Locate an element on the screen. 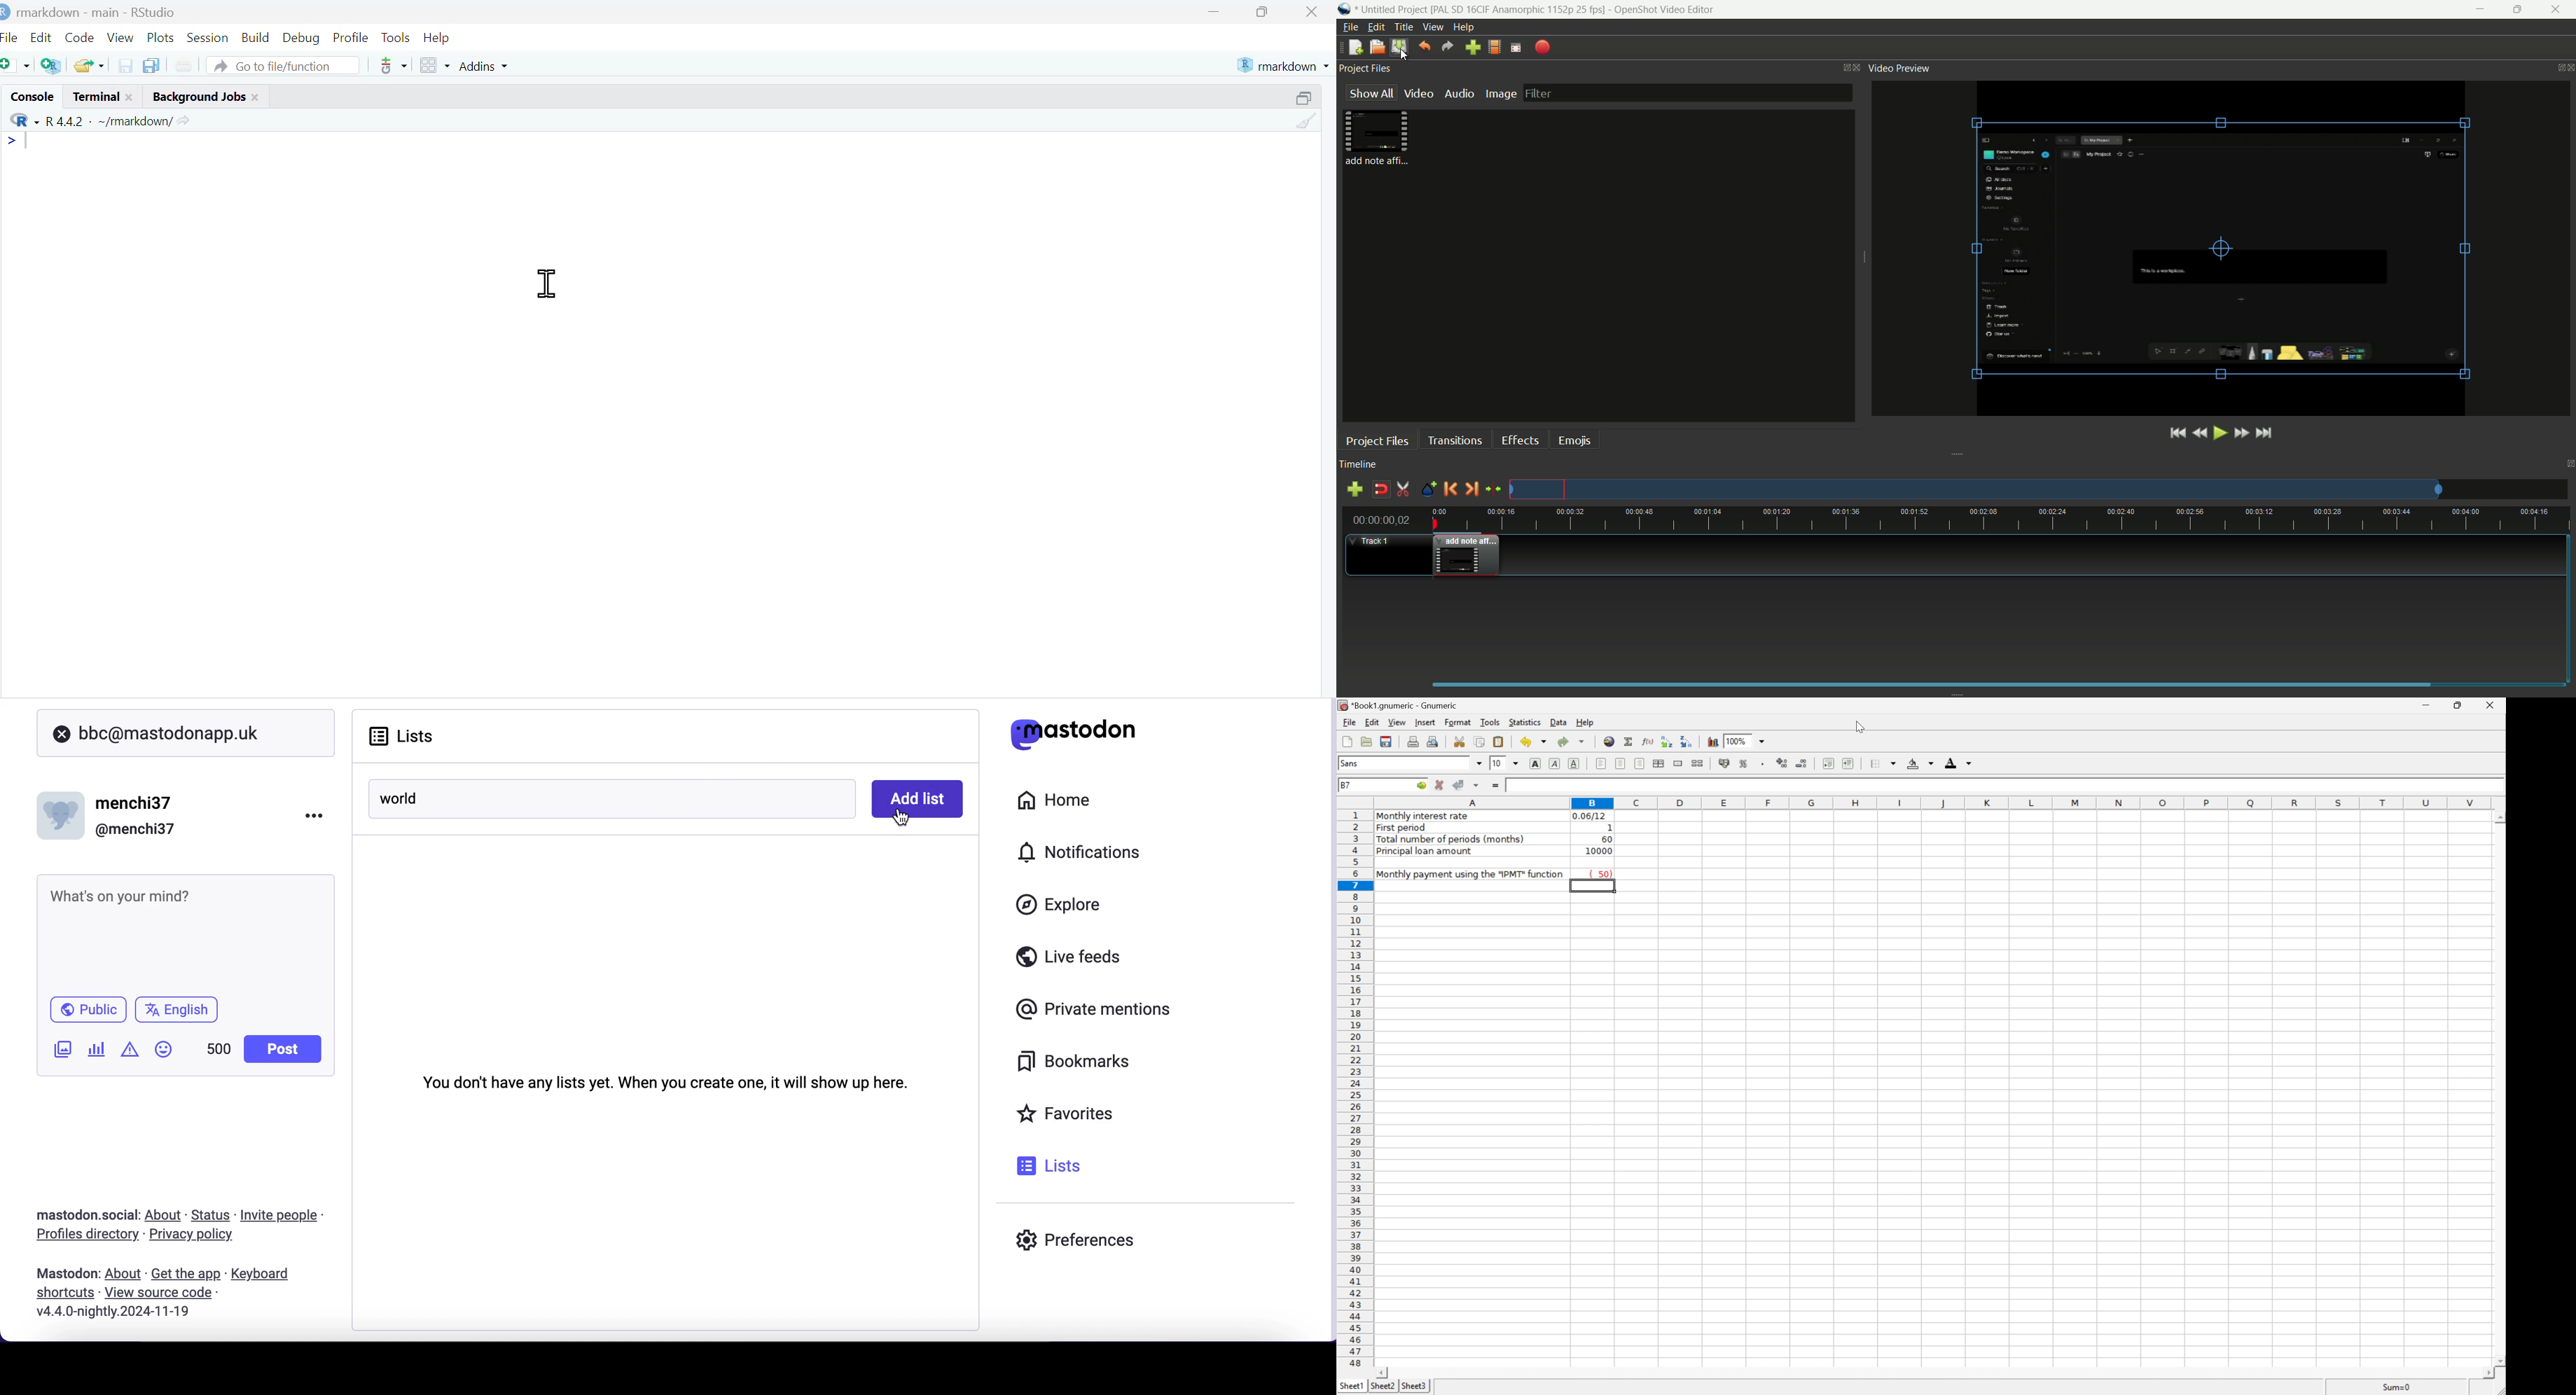 This screenshot has height=1400, width=2576. redo is located at coordinates (1447, 47).